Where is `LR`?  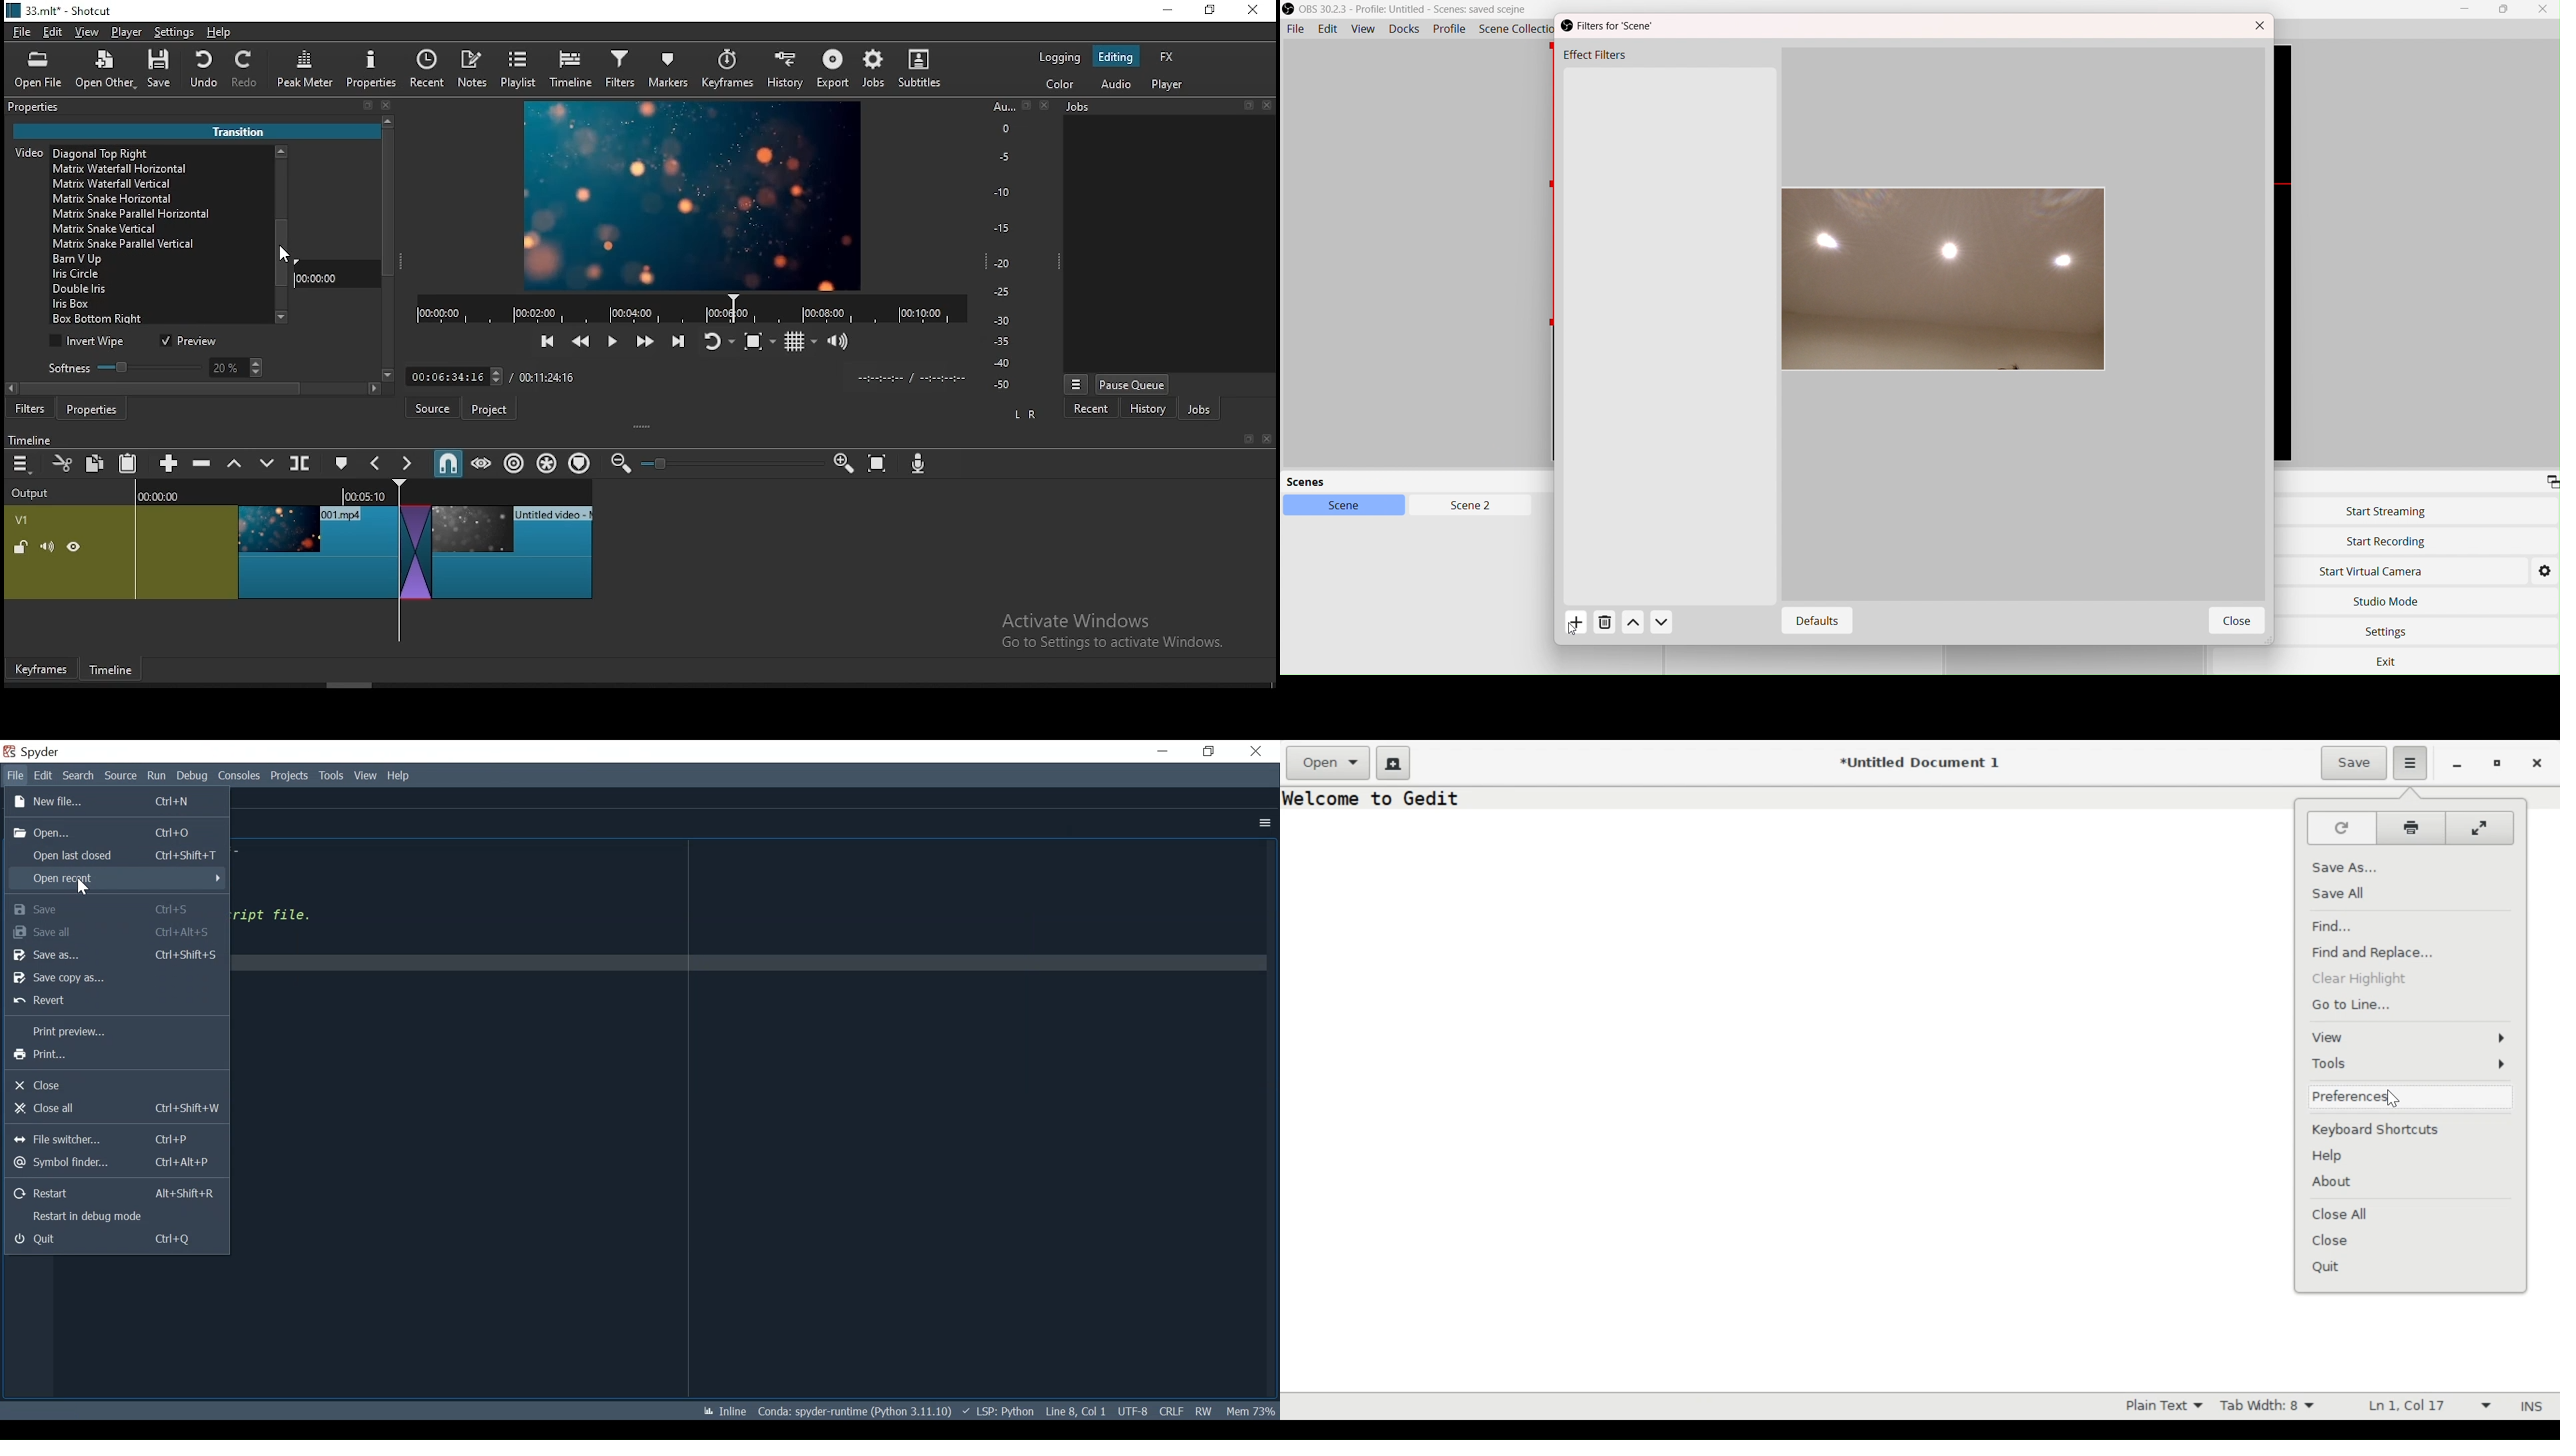 LR is located at coordinates (1024, 416).